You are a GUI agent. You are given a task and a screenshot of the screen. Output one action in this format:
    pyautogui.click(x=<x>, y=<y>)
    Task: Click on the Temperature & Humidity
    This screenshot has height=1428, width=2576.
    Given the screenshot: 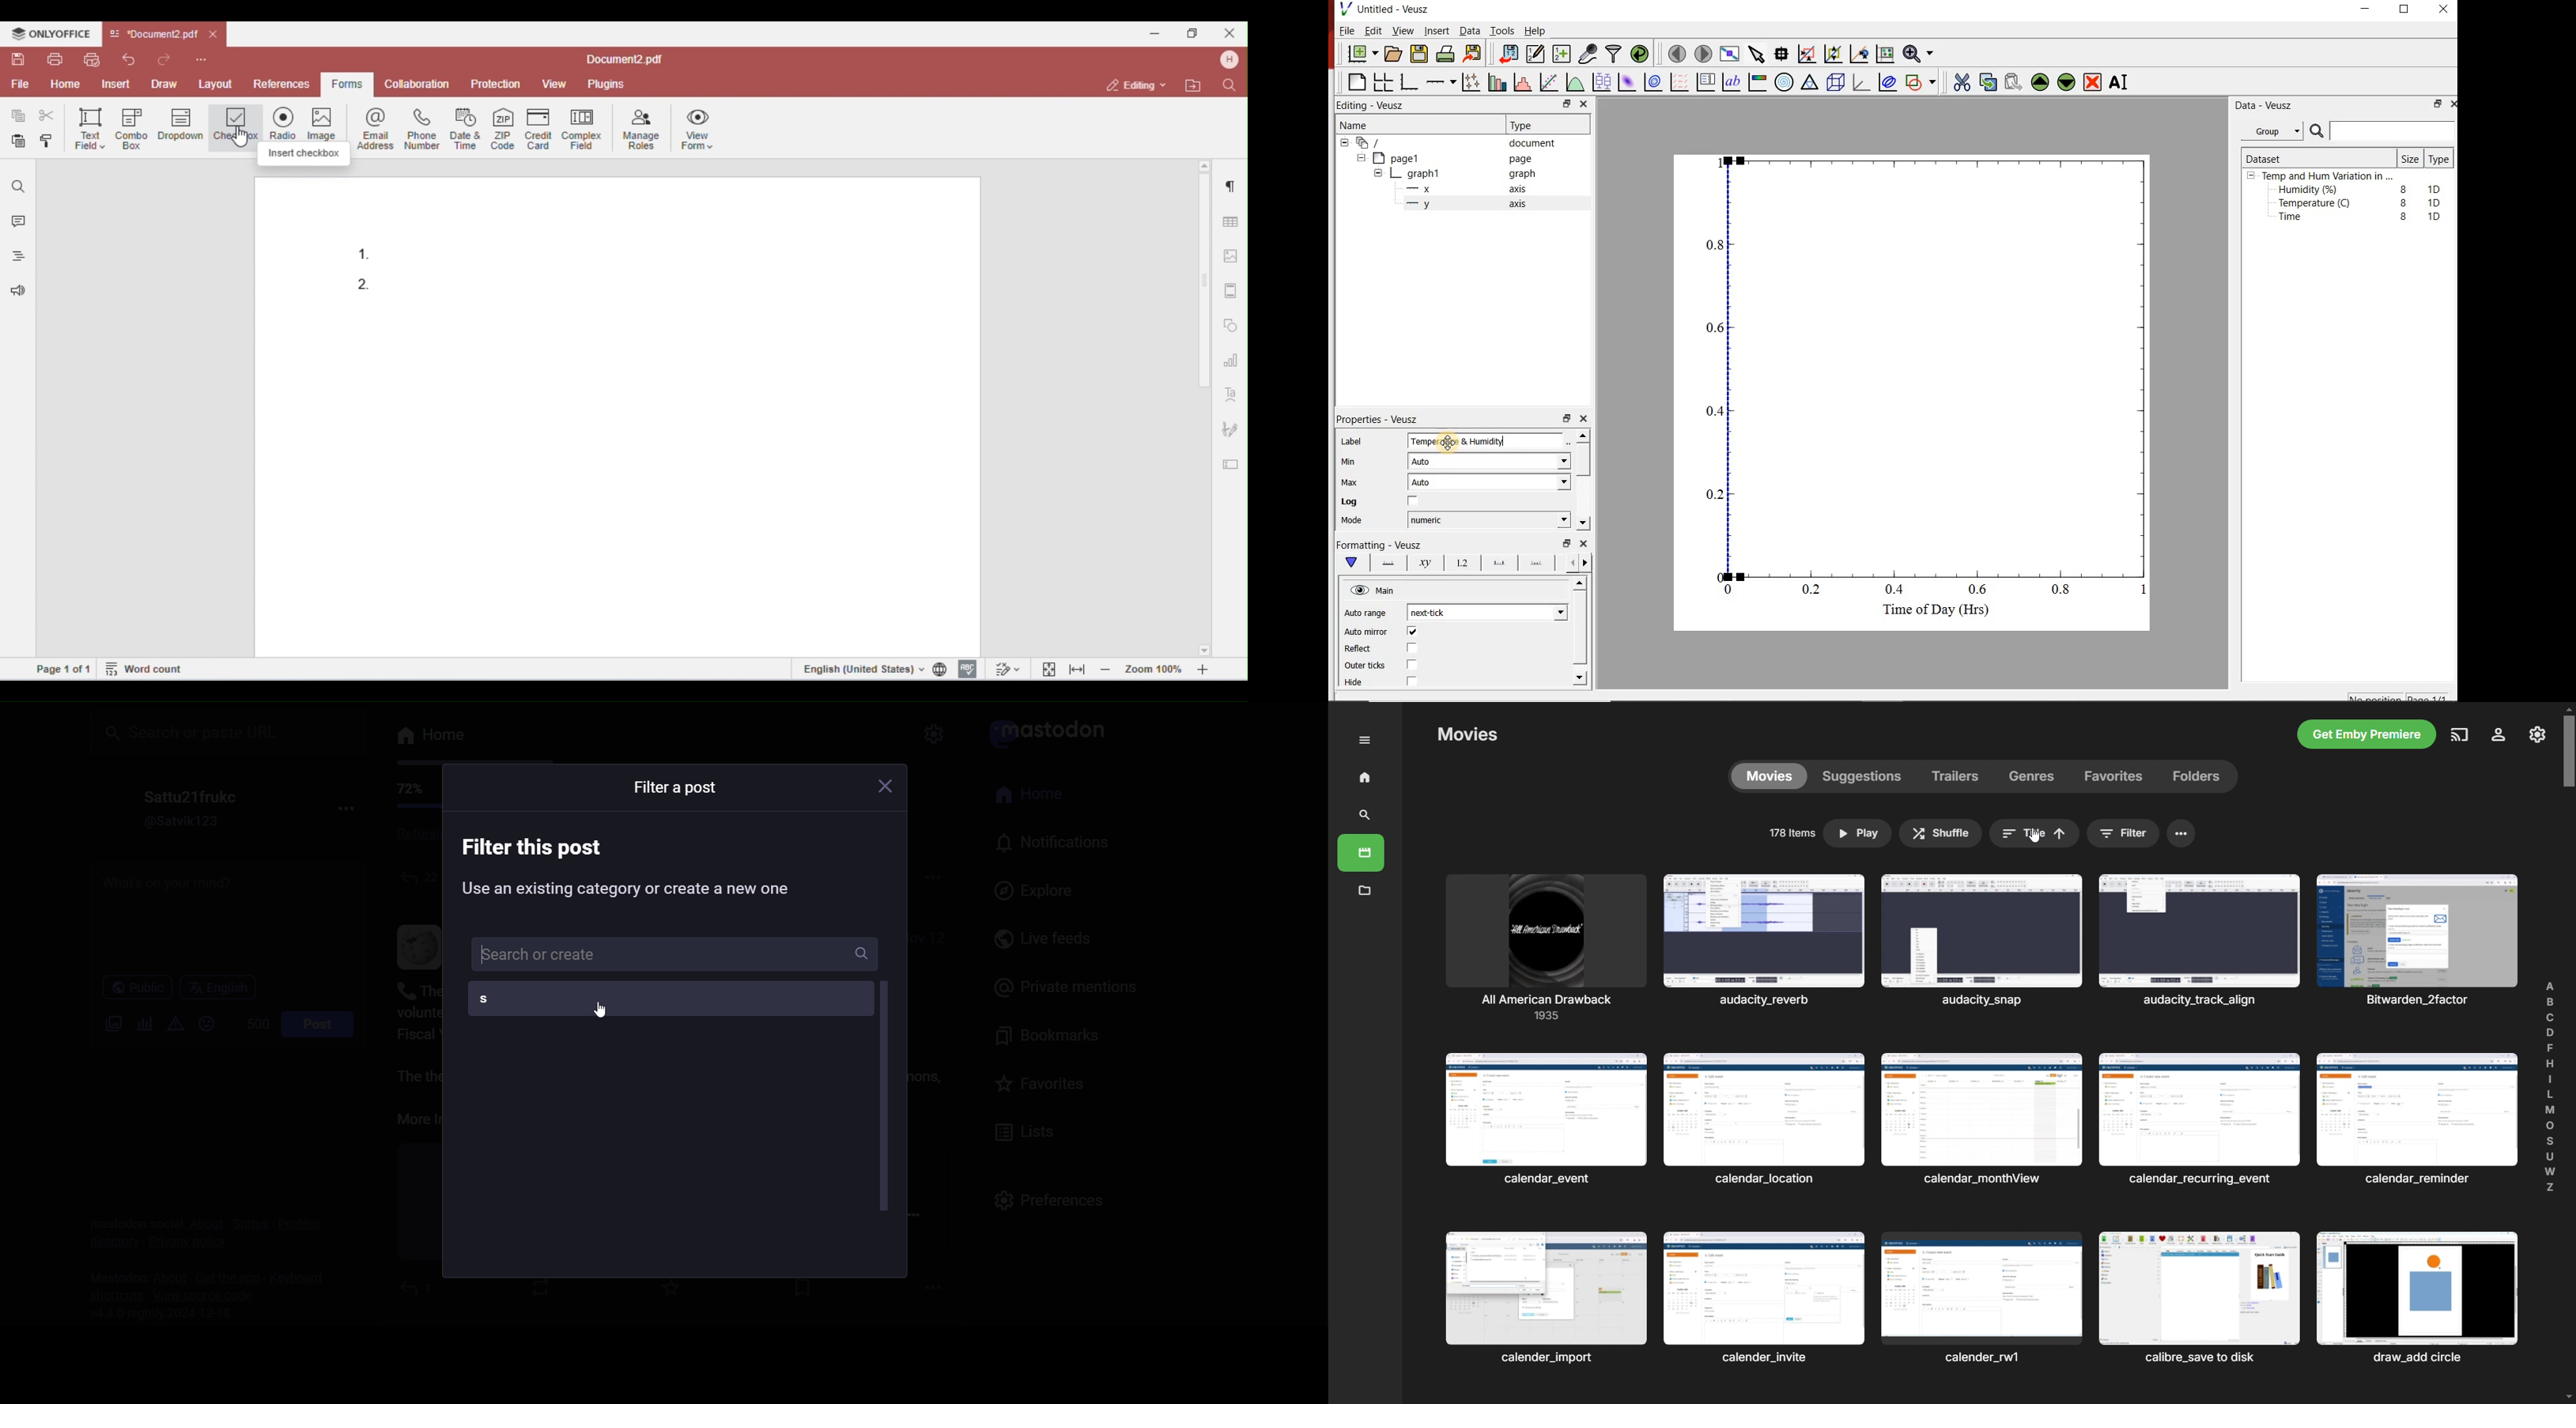 What is the action you would take?
    pyautogui.click(x=1474, y=442)
    